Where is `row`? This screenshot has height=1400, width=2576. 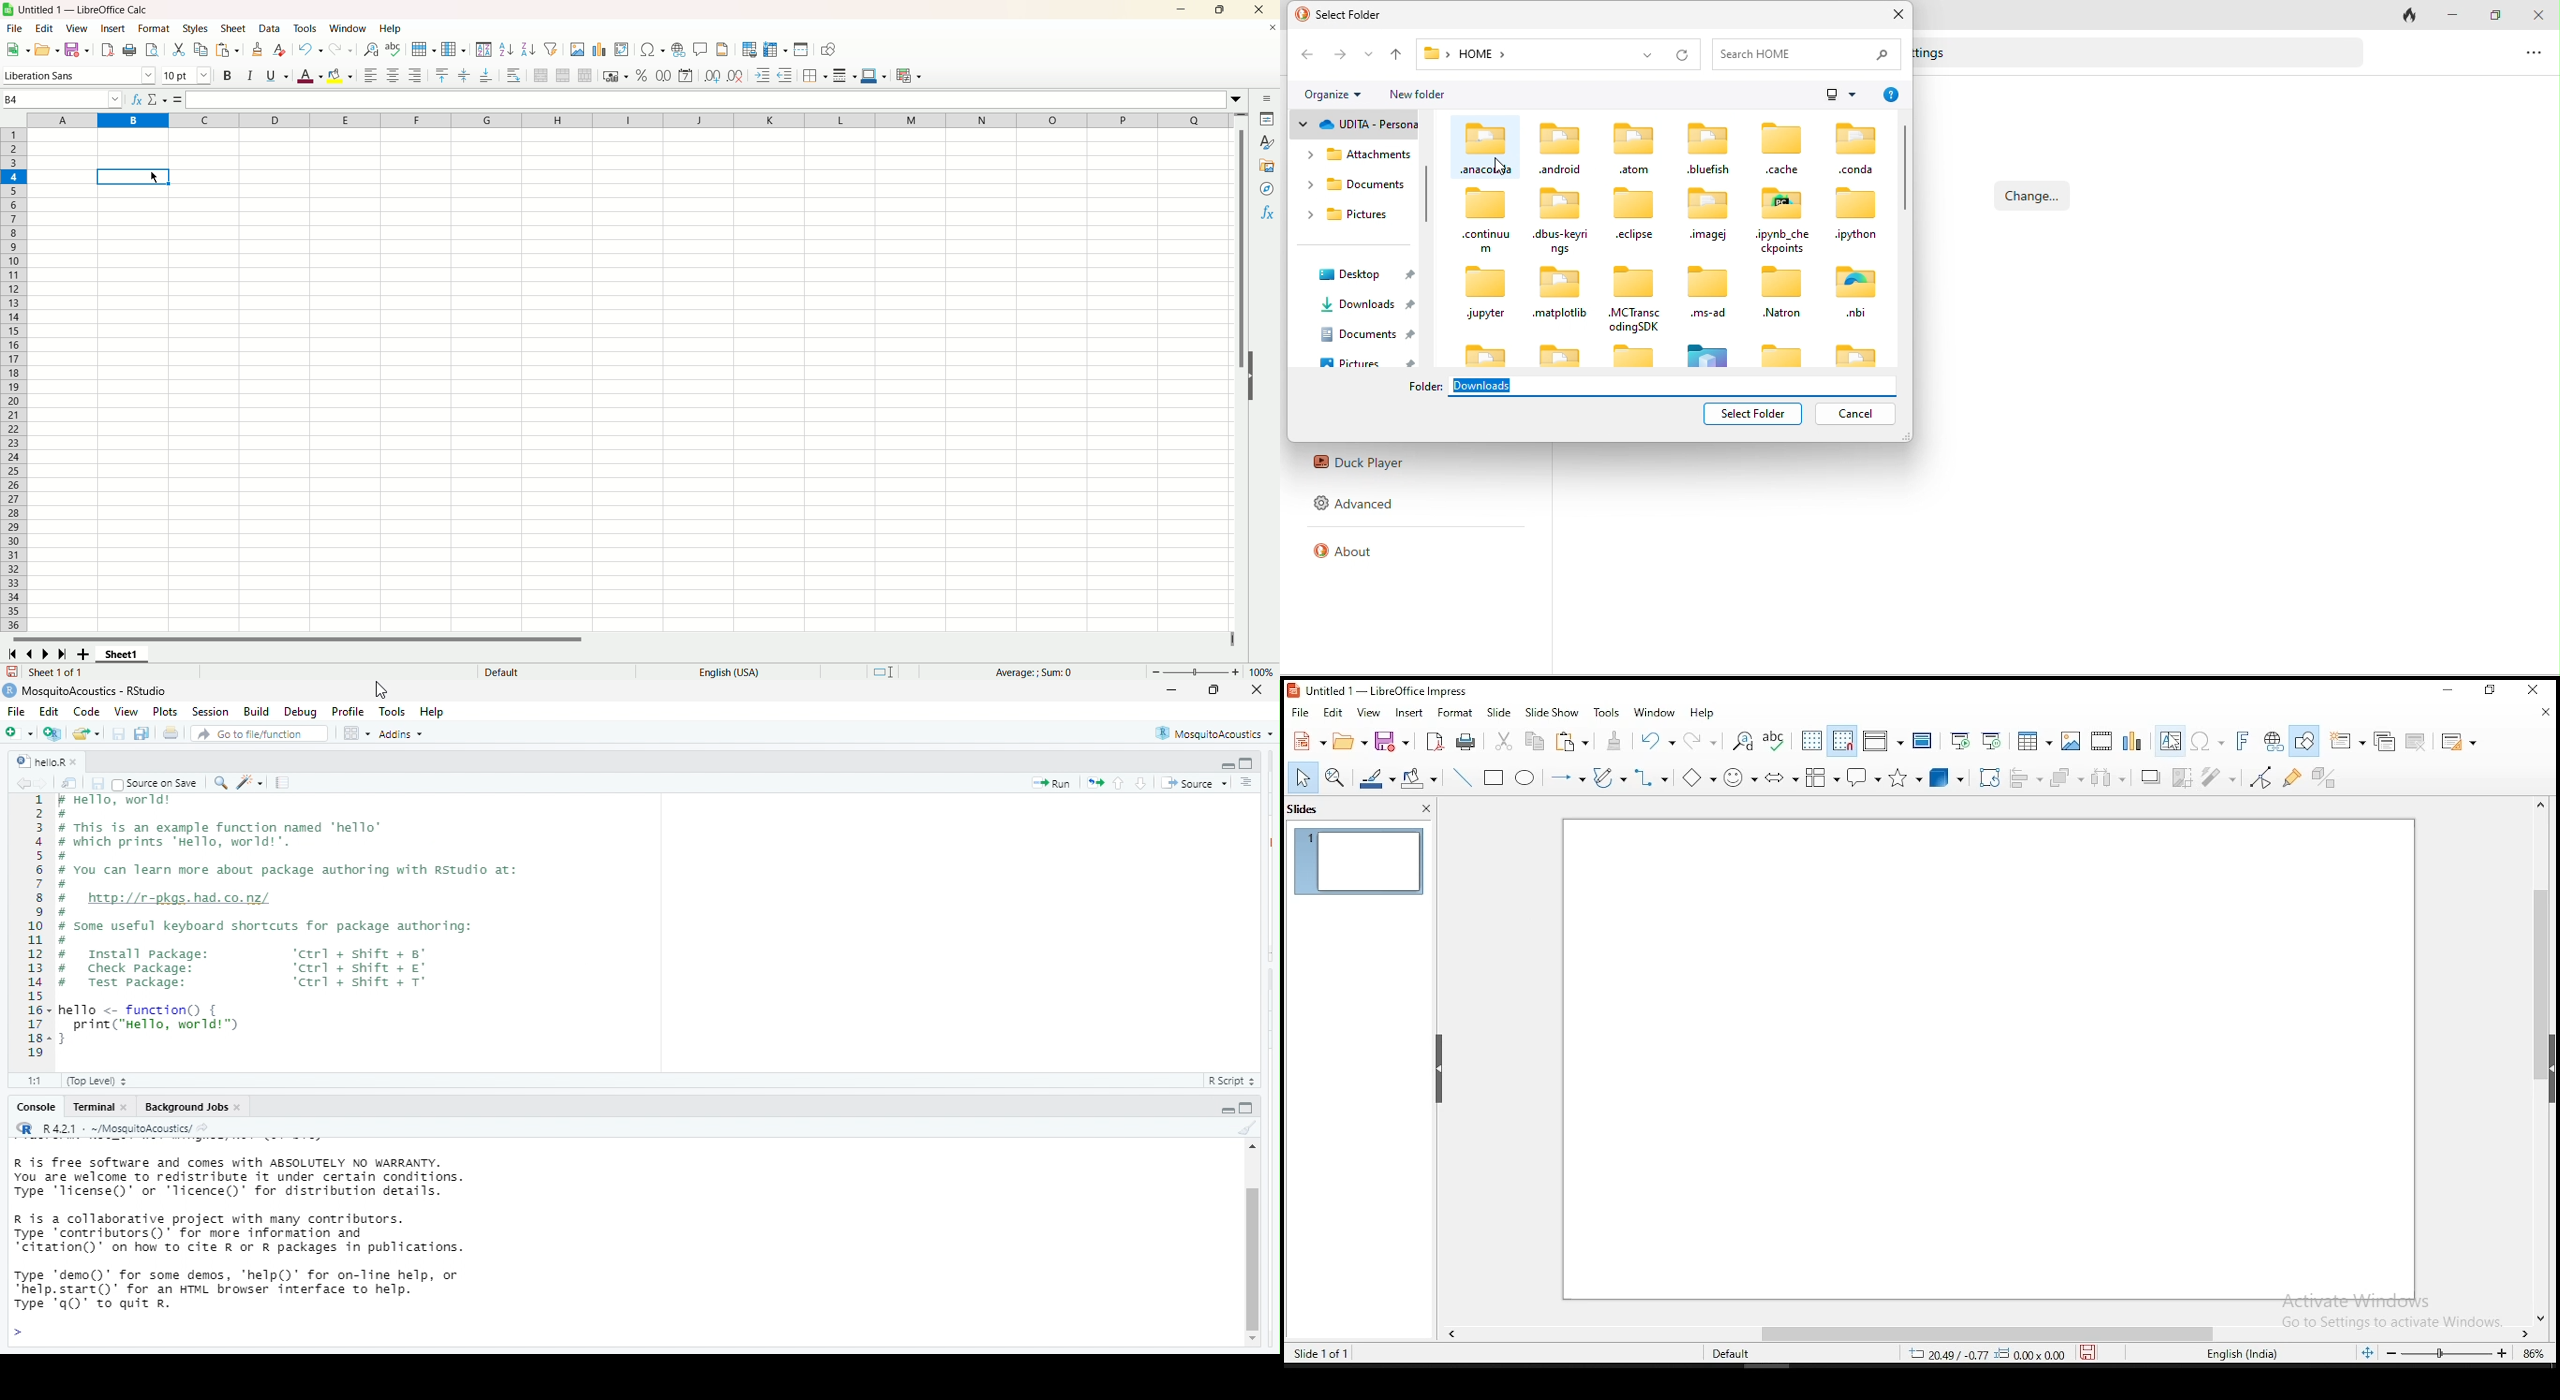 row is located at coordinates (422, 49).